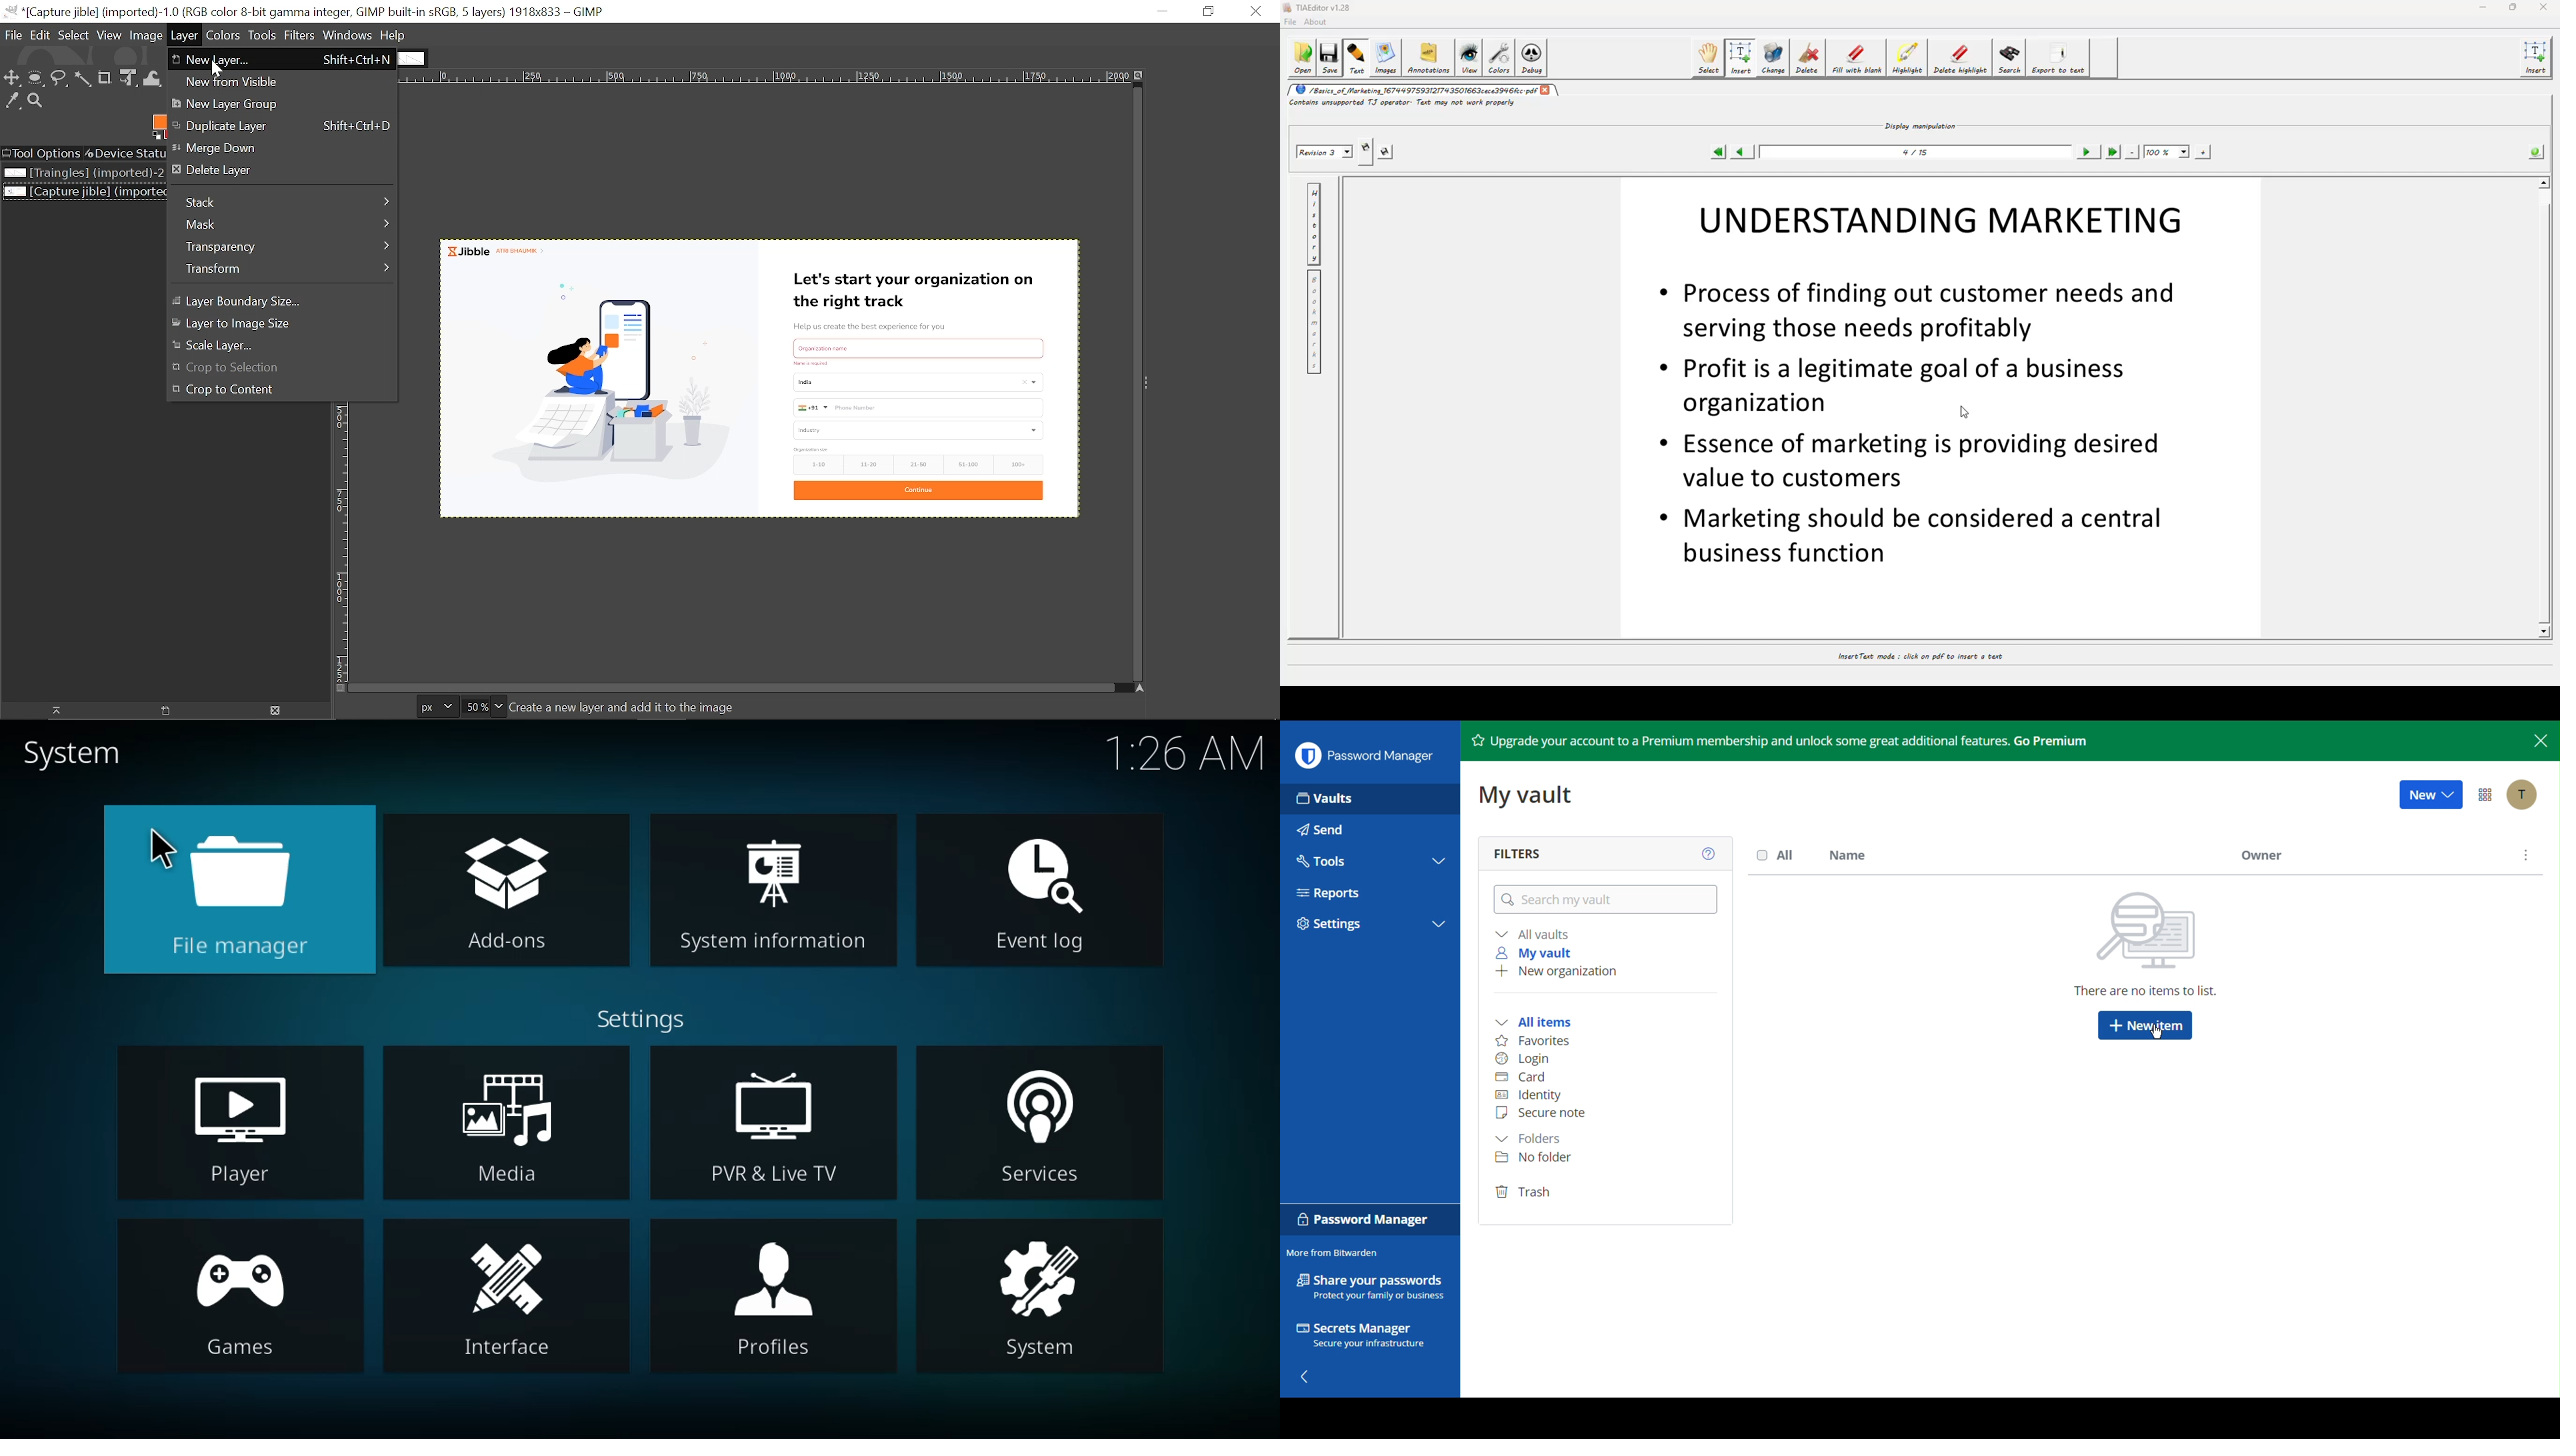 The height and width of the screenshot is (1456, 2576). Describe the element at coordinates (1848, 856) in the screenshot. I see `Name` at that location.